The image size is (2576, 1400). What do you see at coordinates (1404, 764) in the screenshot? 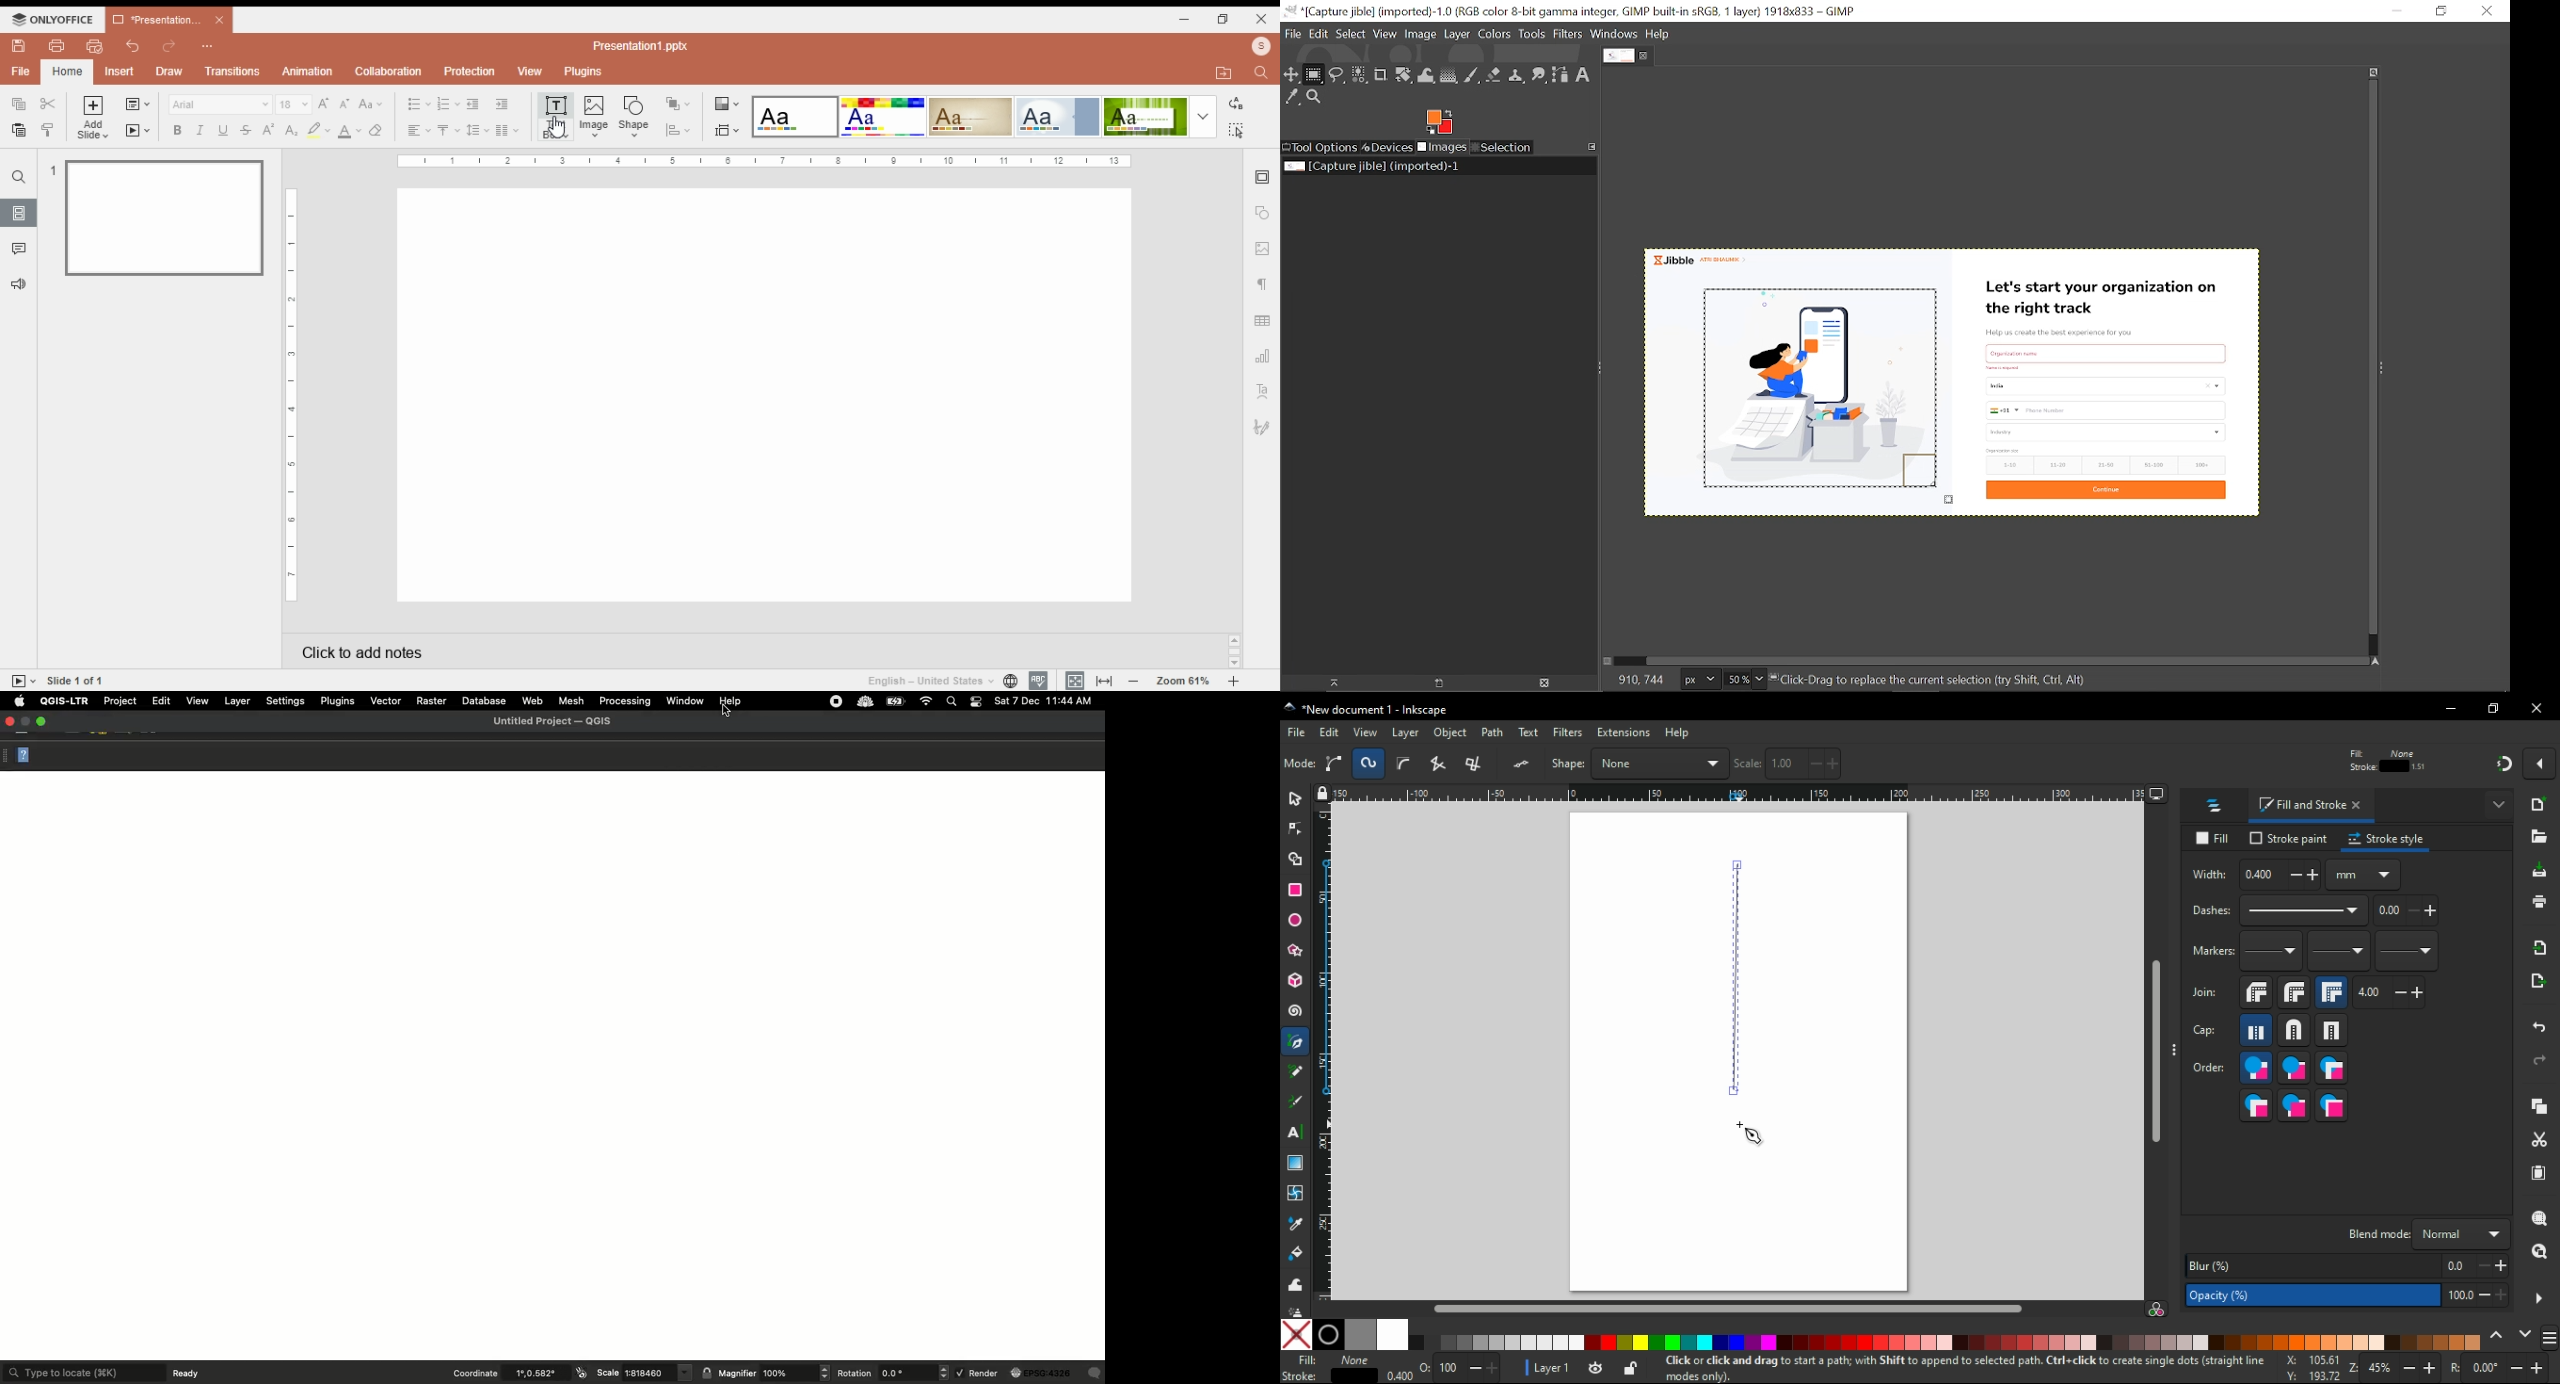
I see `toggle selection box to select all touched objects ` at bounding box center [1404, 764].